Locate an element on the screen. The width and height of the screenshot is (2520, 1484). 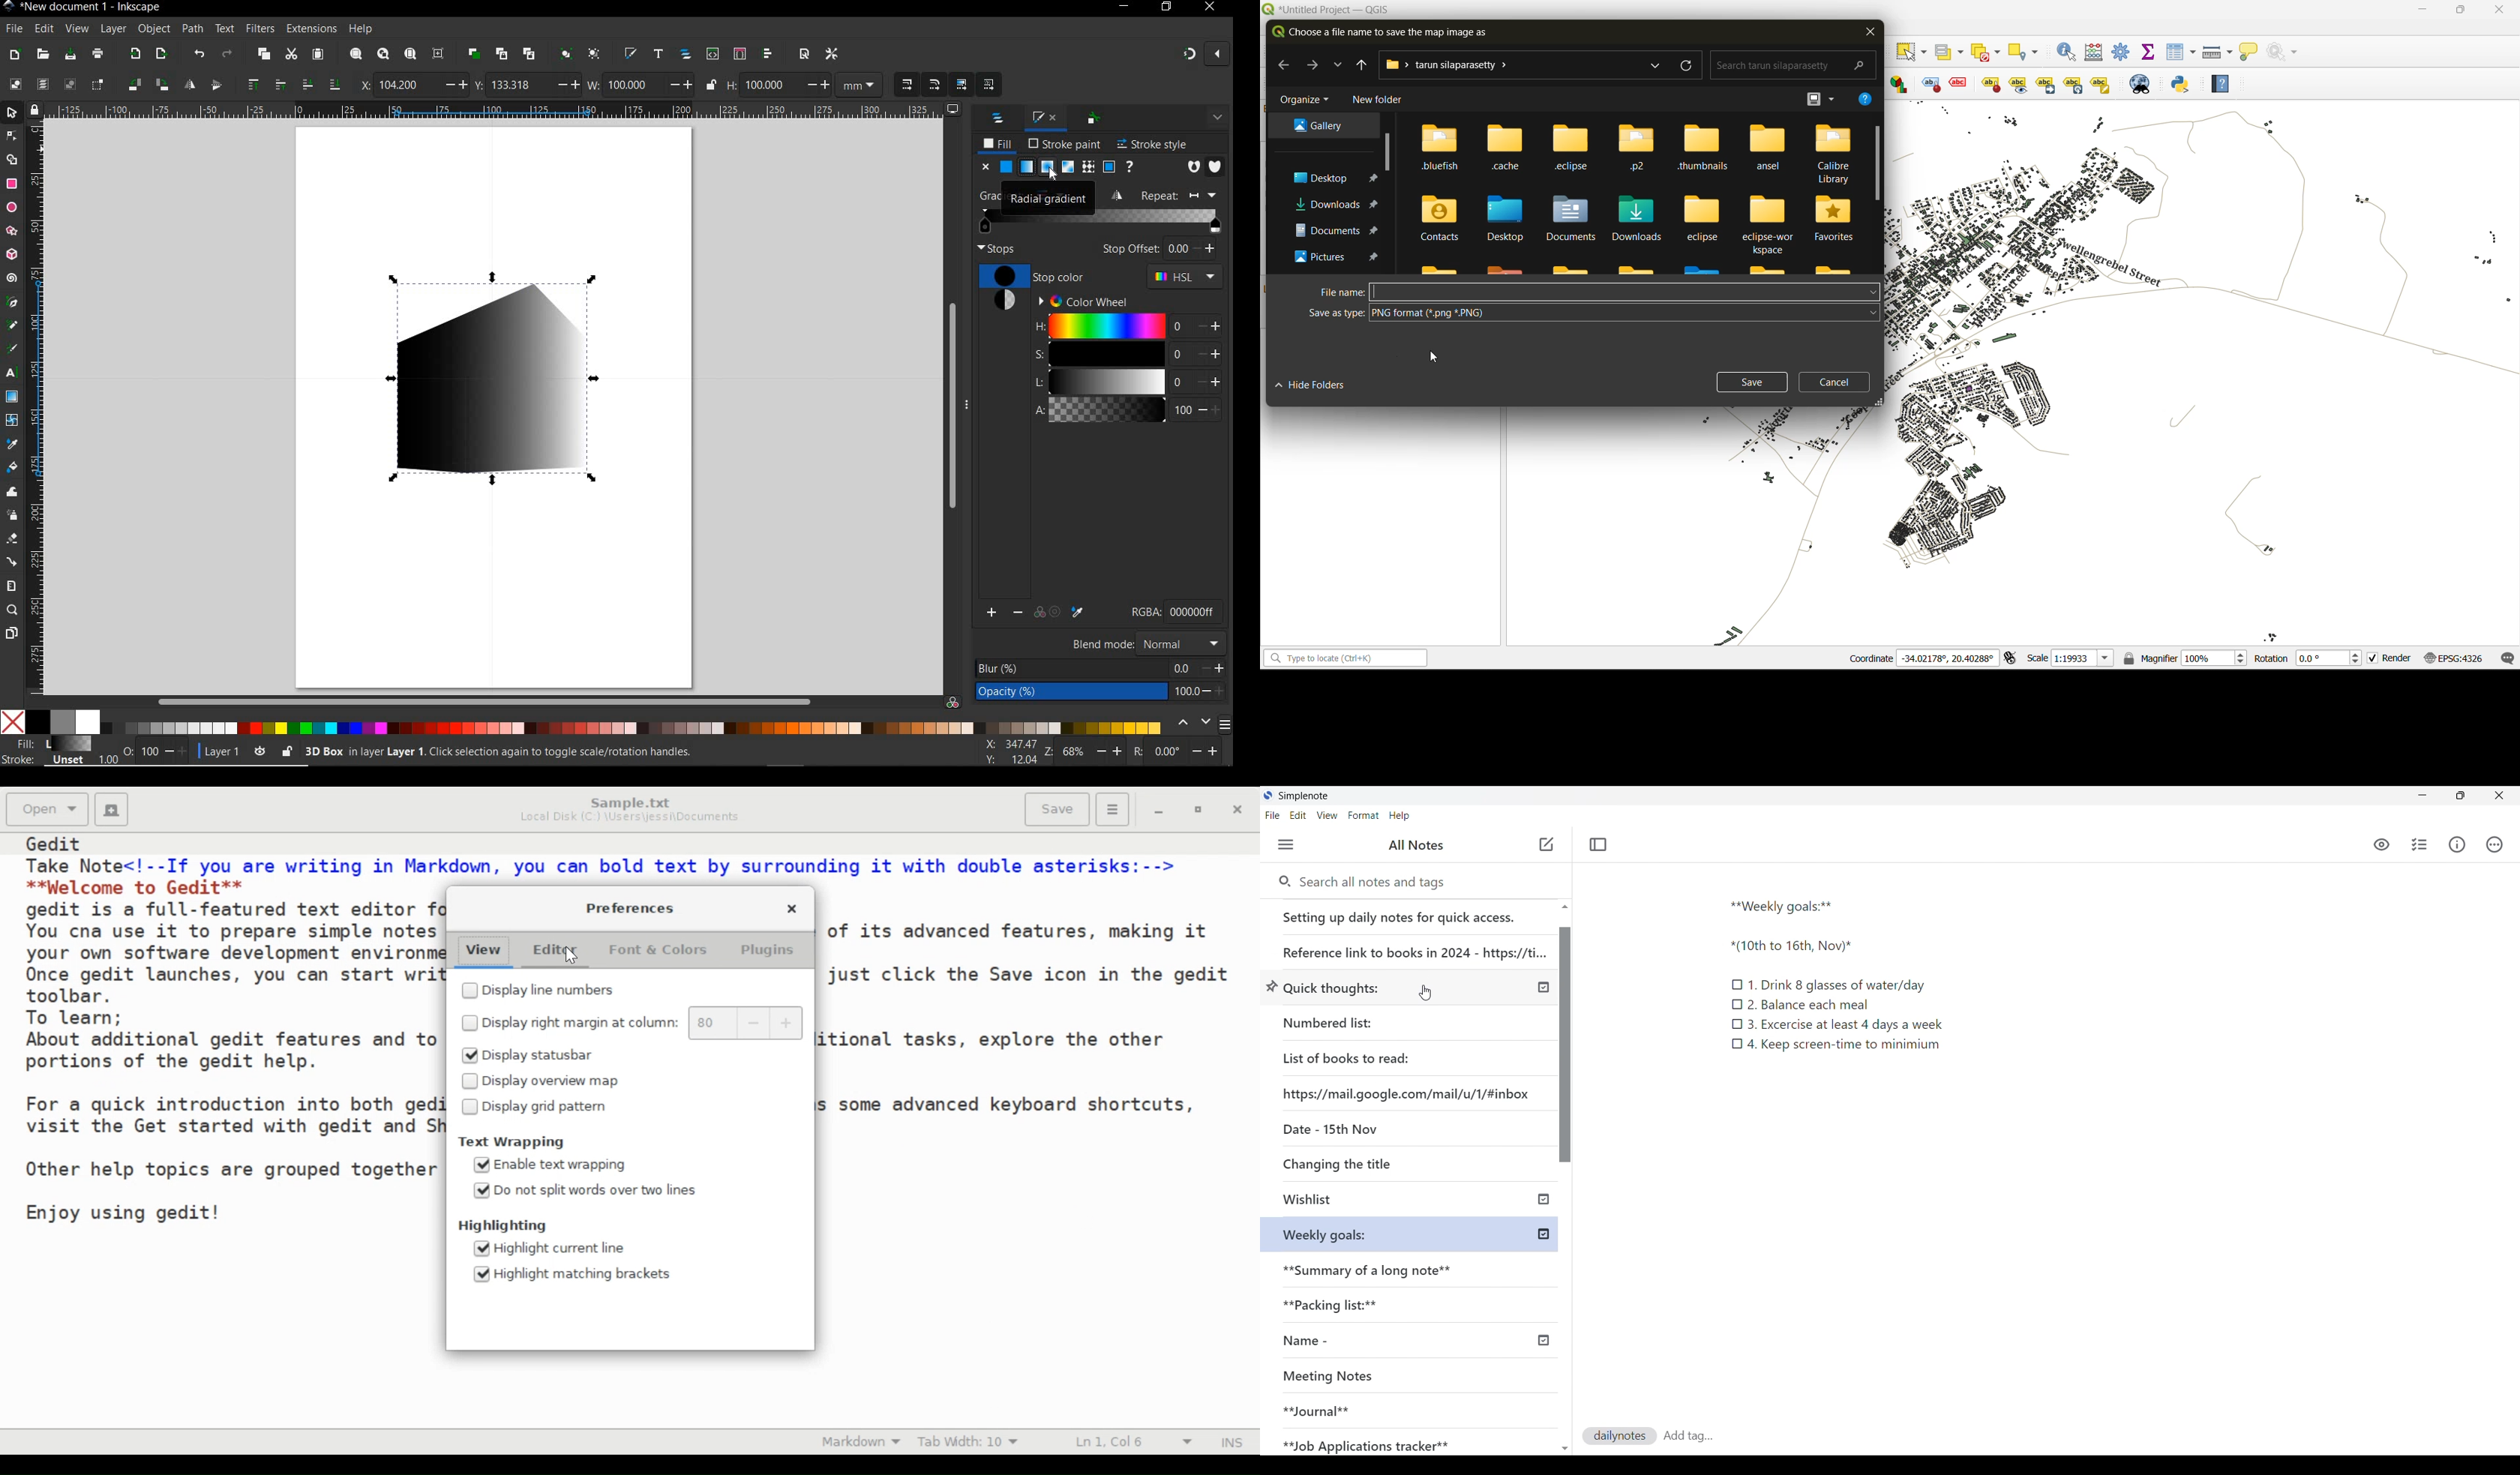
Toggle focus mode is located at coordinates (1599, 845).